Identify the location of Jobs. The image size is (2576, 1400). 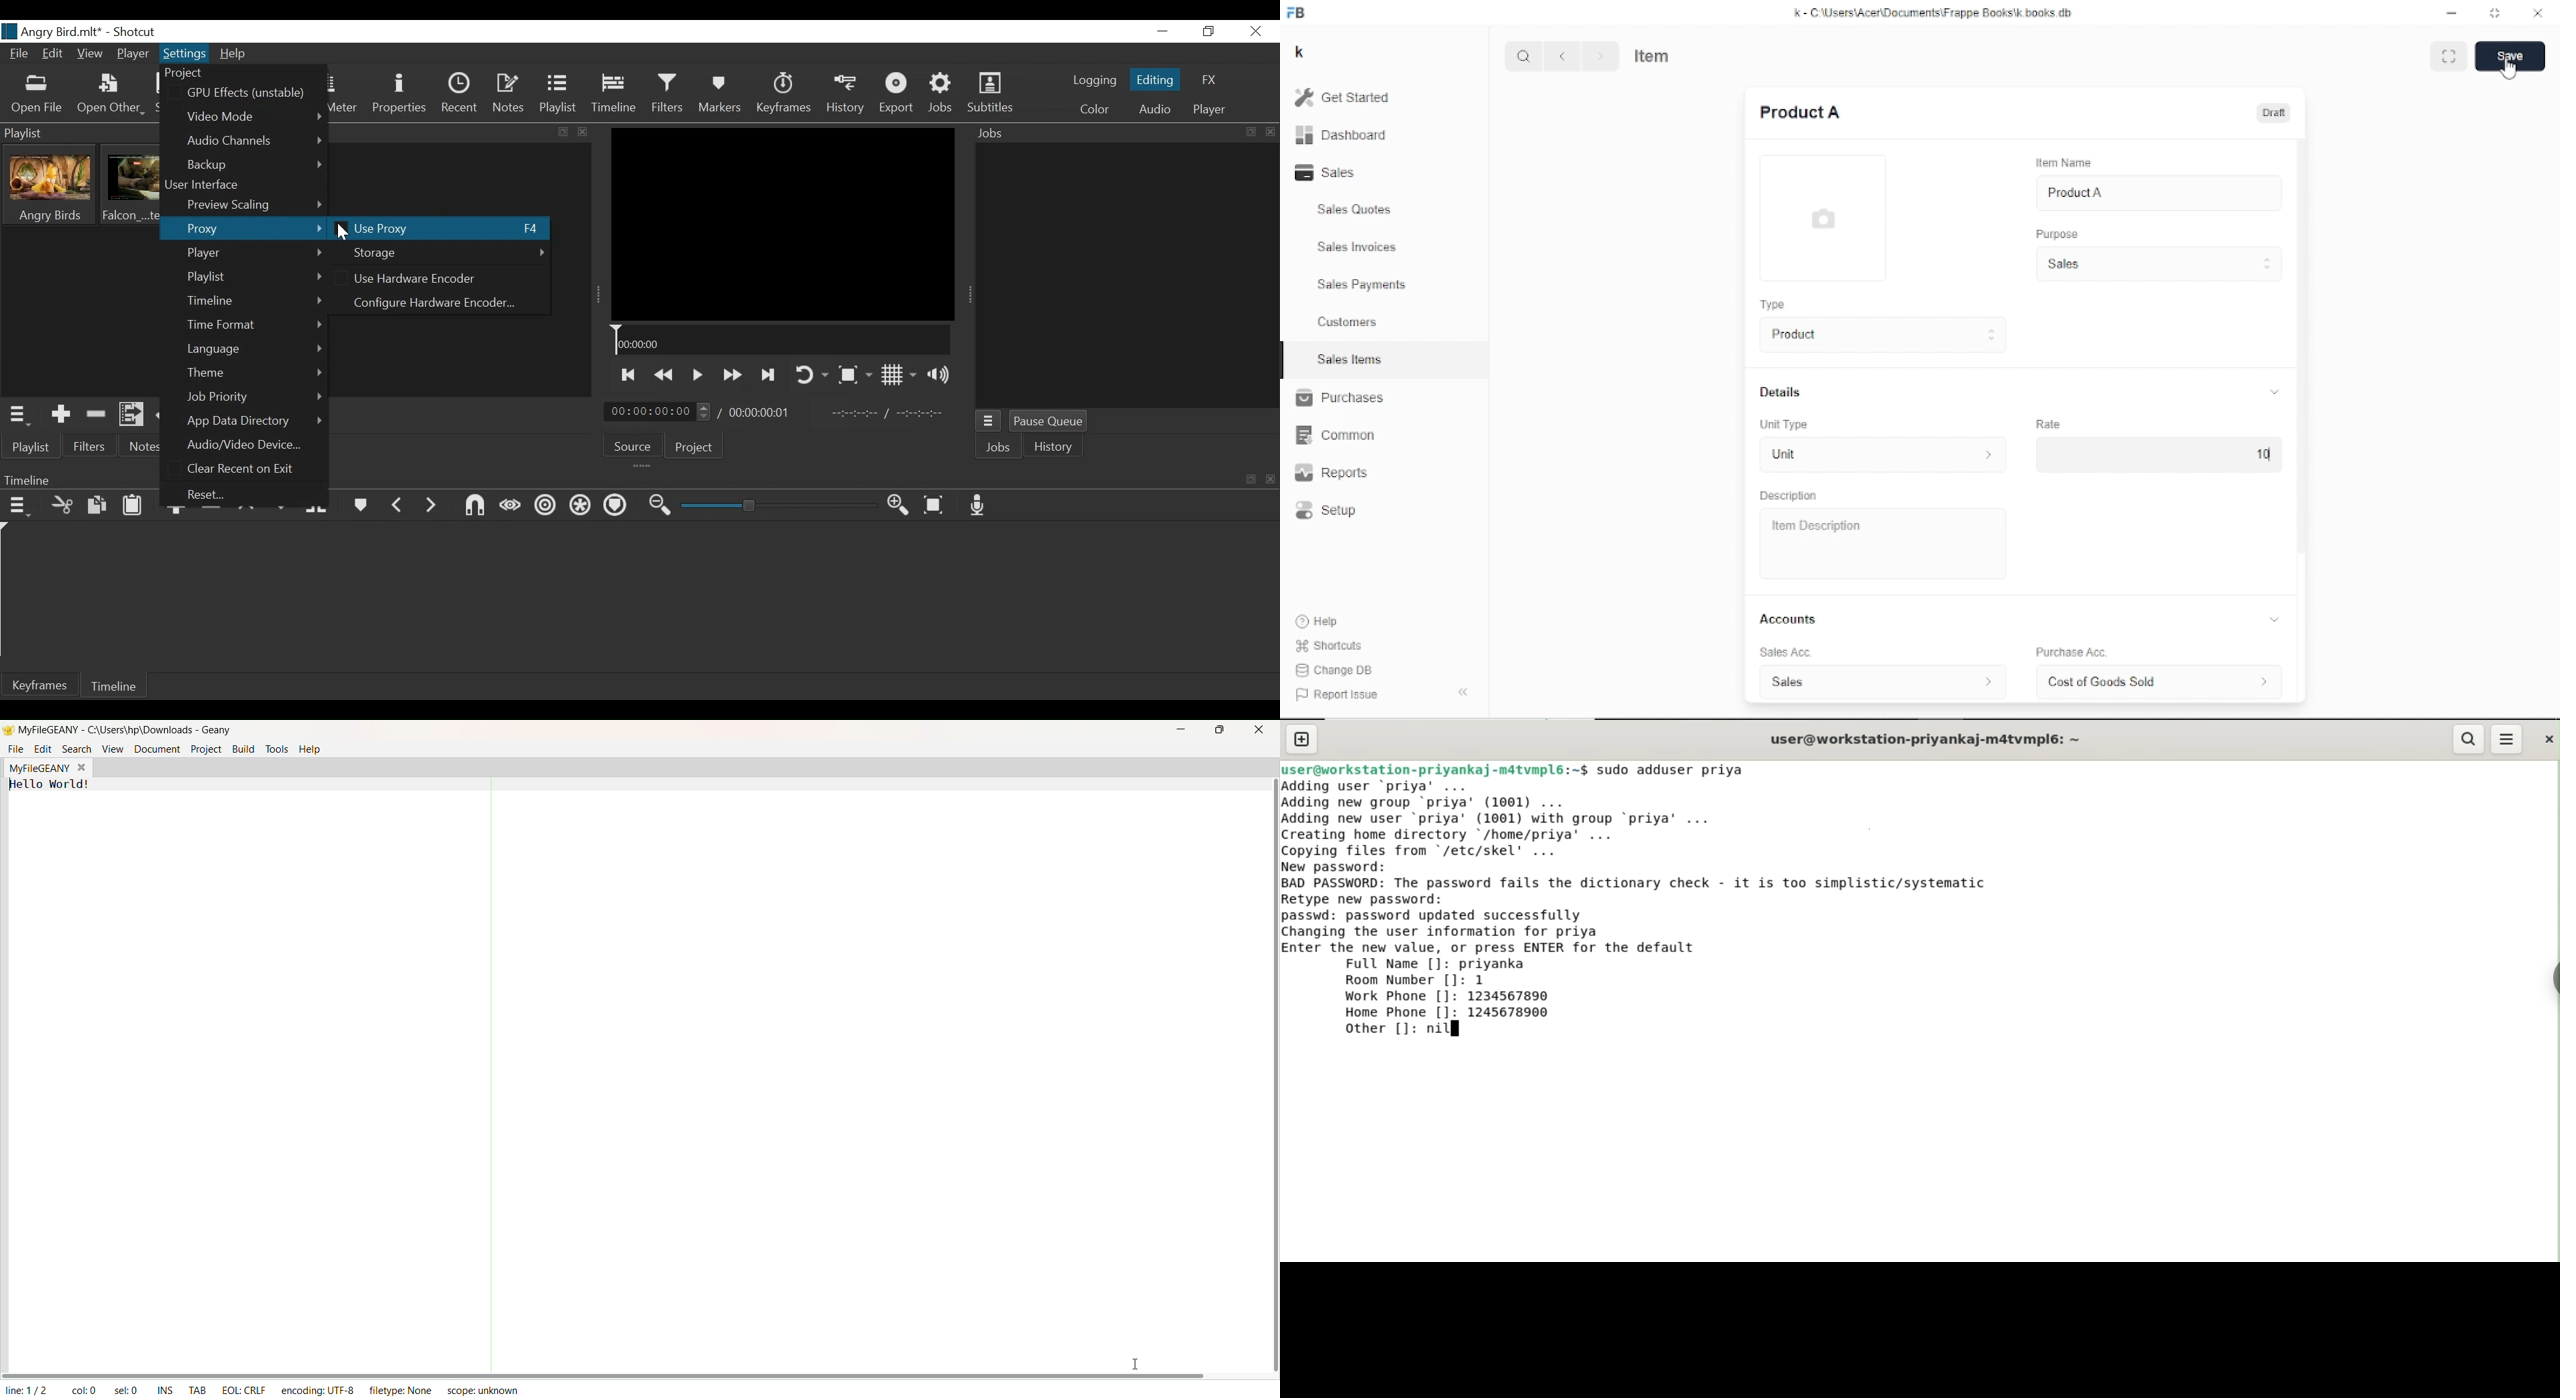
(943, 93).